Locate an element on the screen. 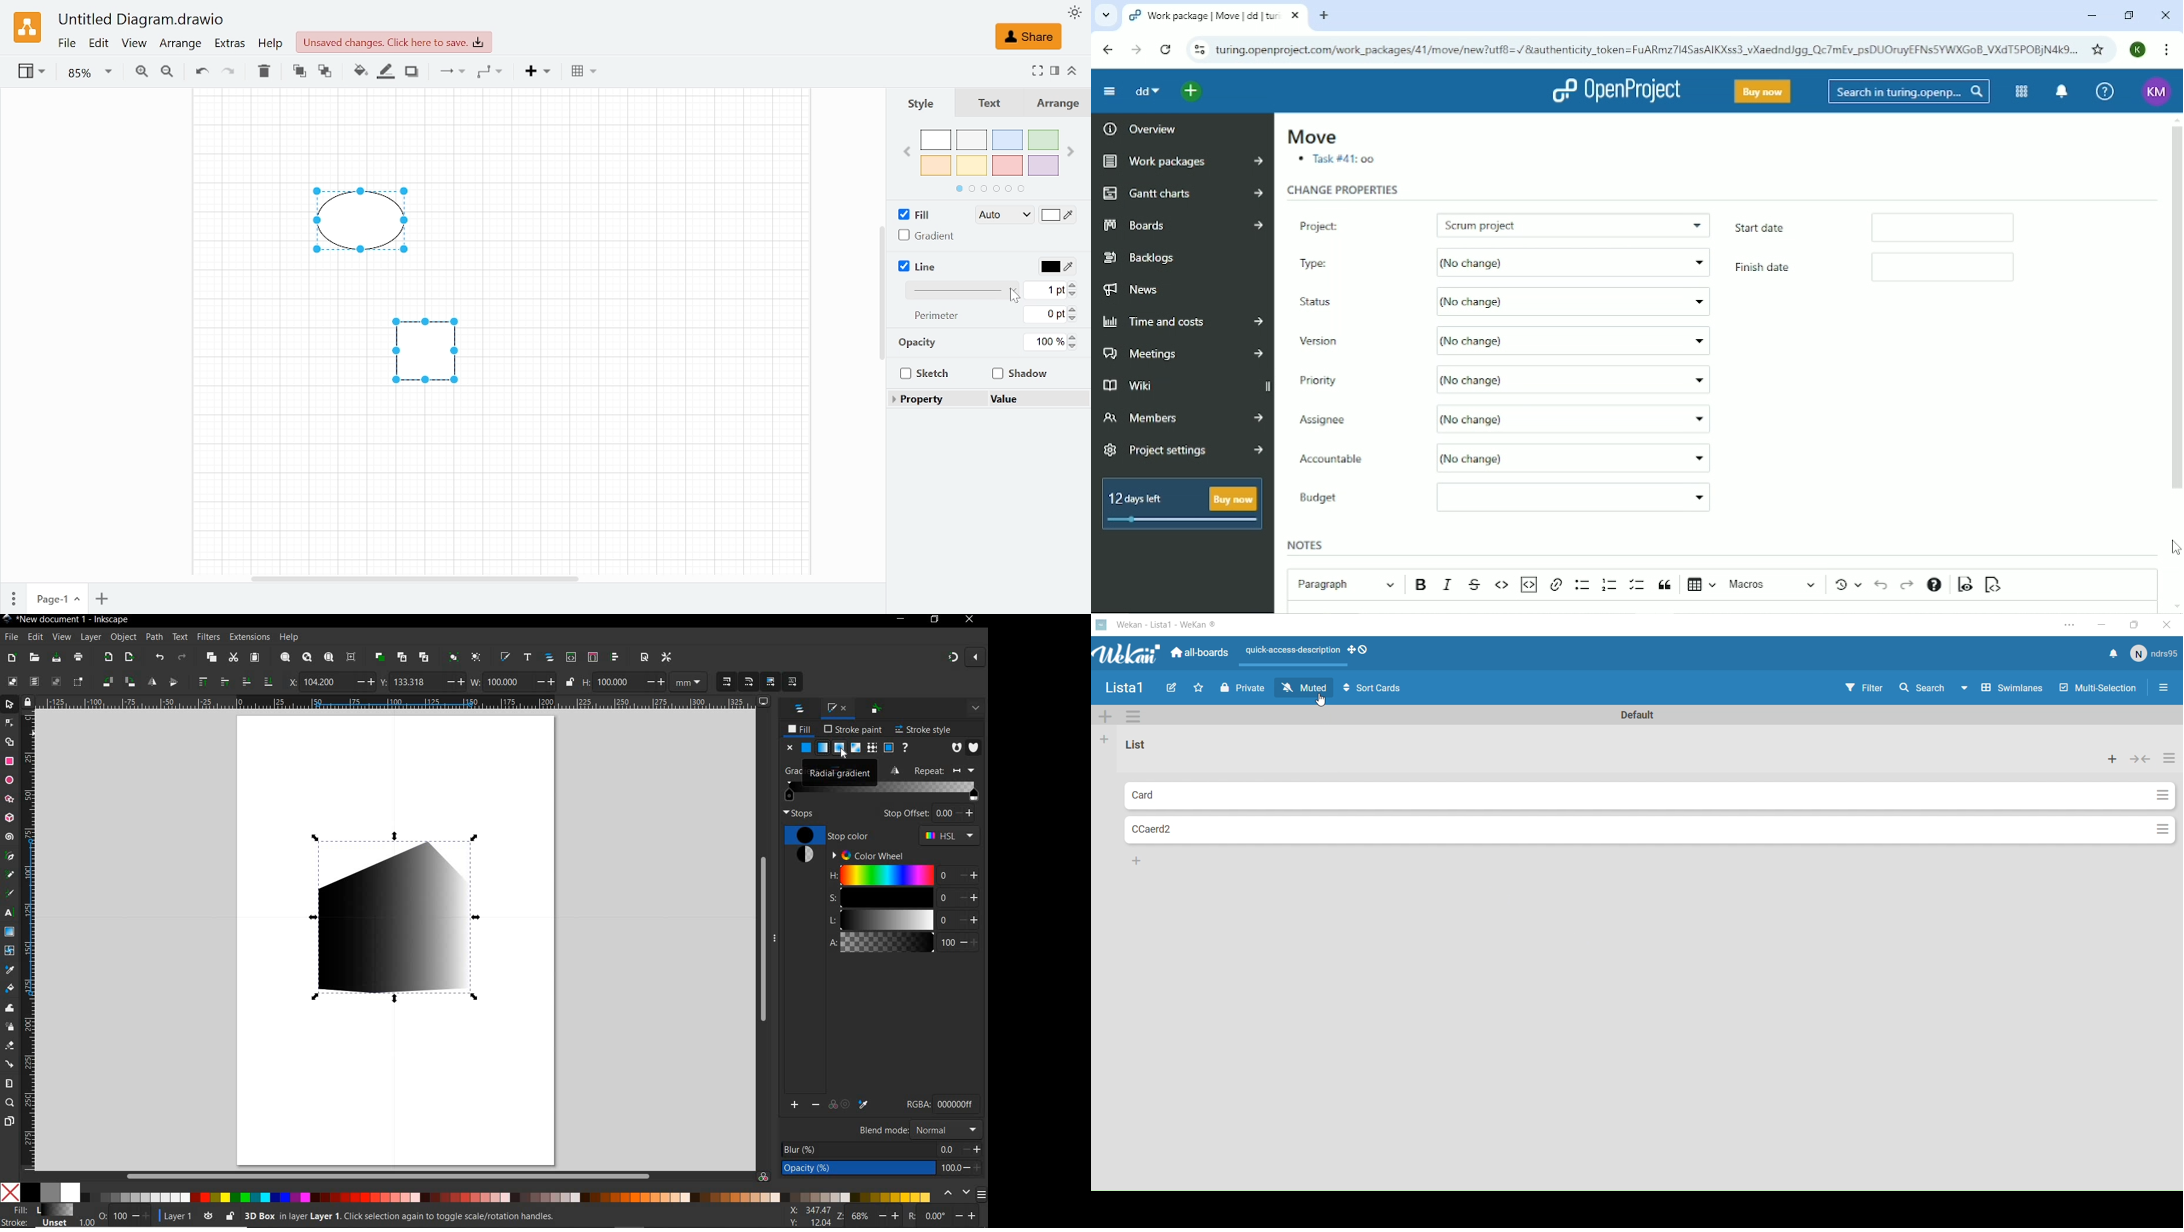 The image size is (2184, 1232). Fill line is located at coordinates (384, 72).